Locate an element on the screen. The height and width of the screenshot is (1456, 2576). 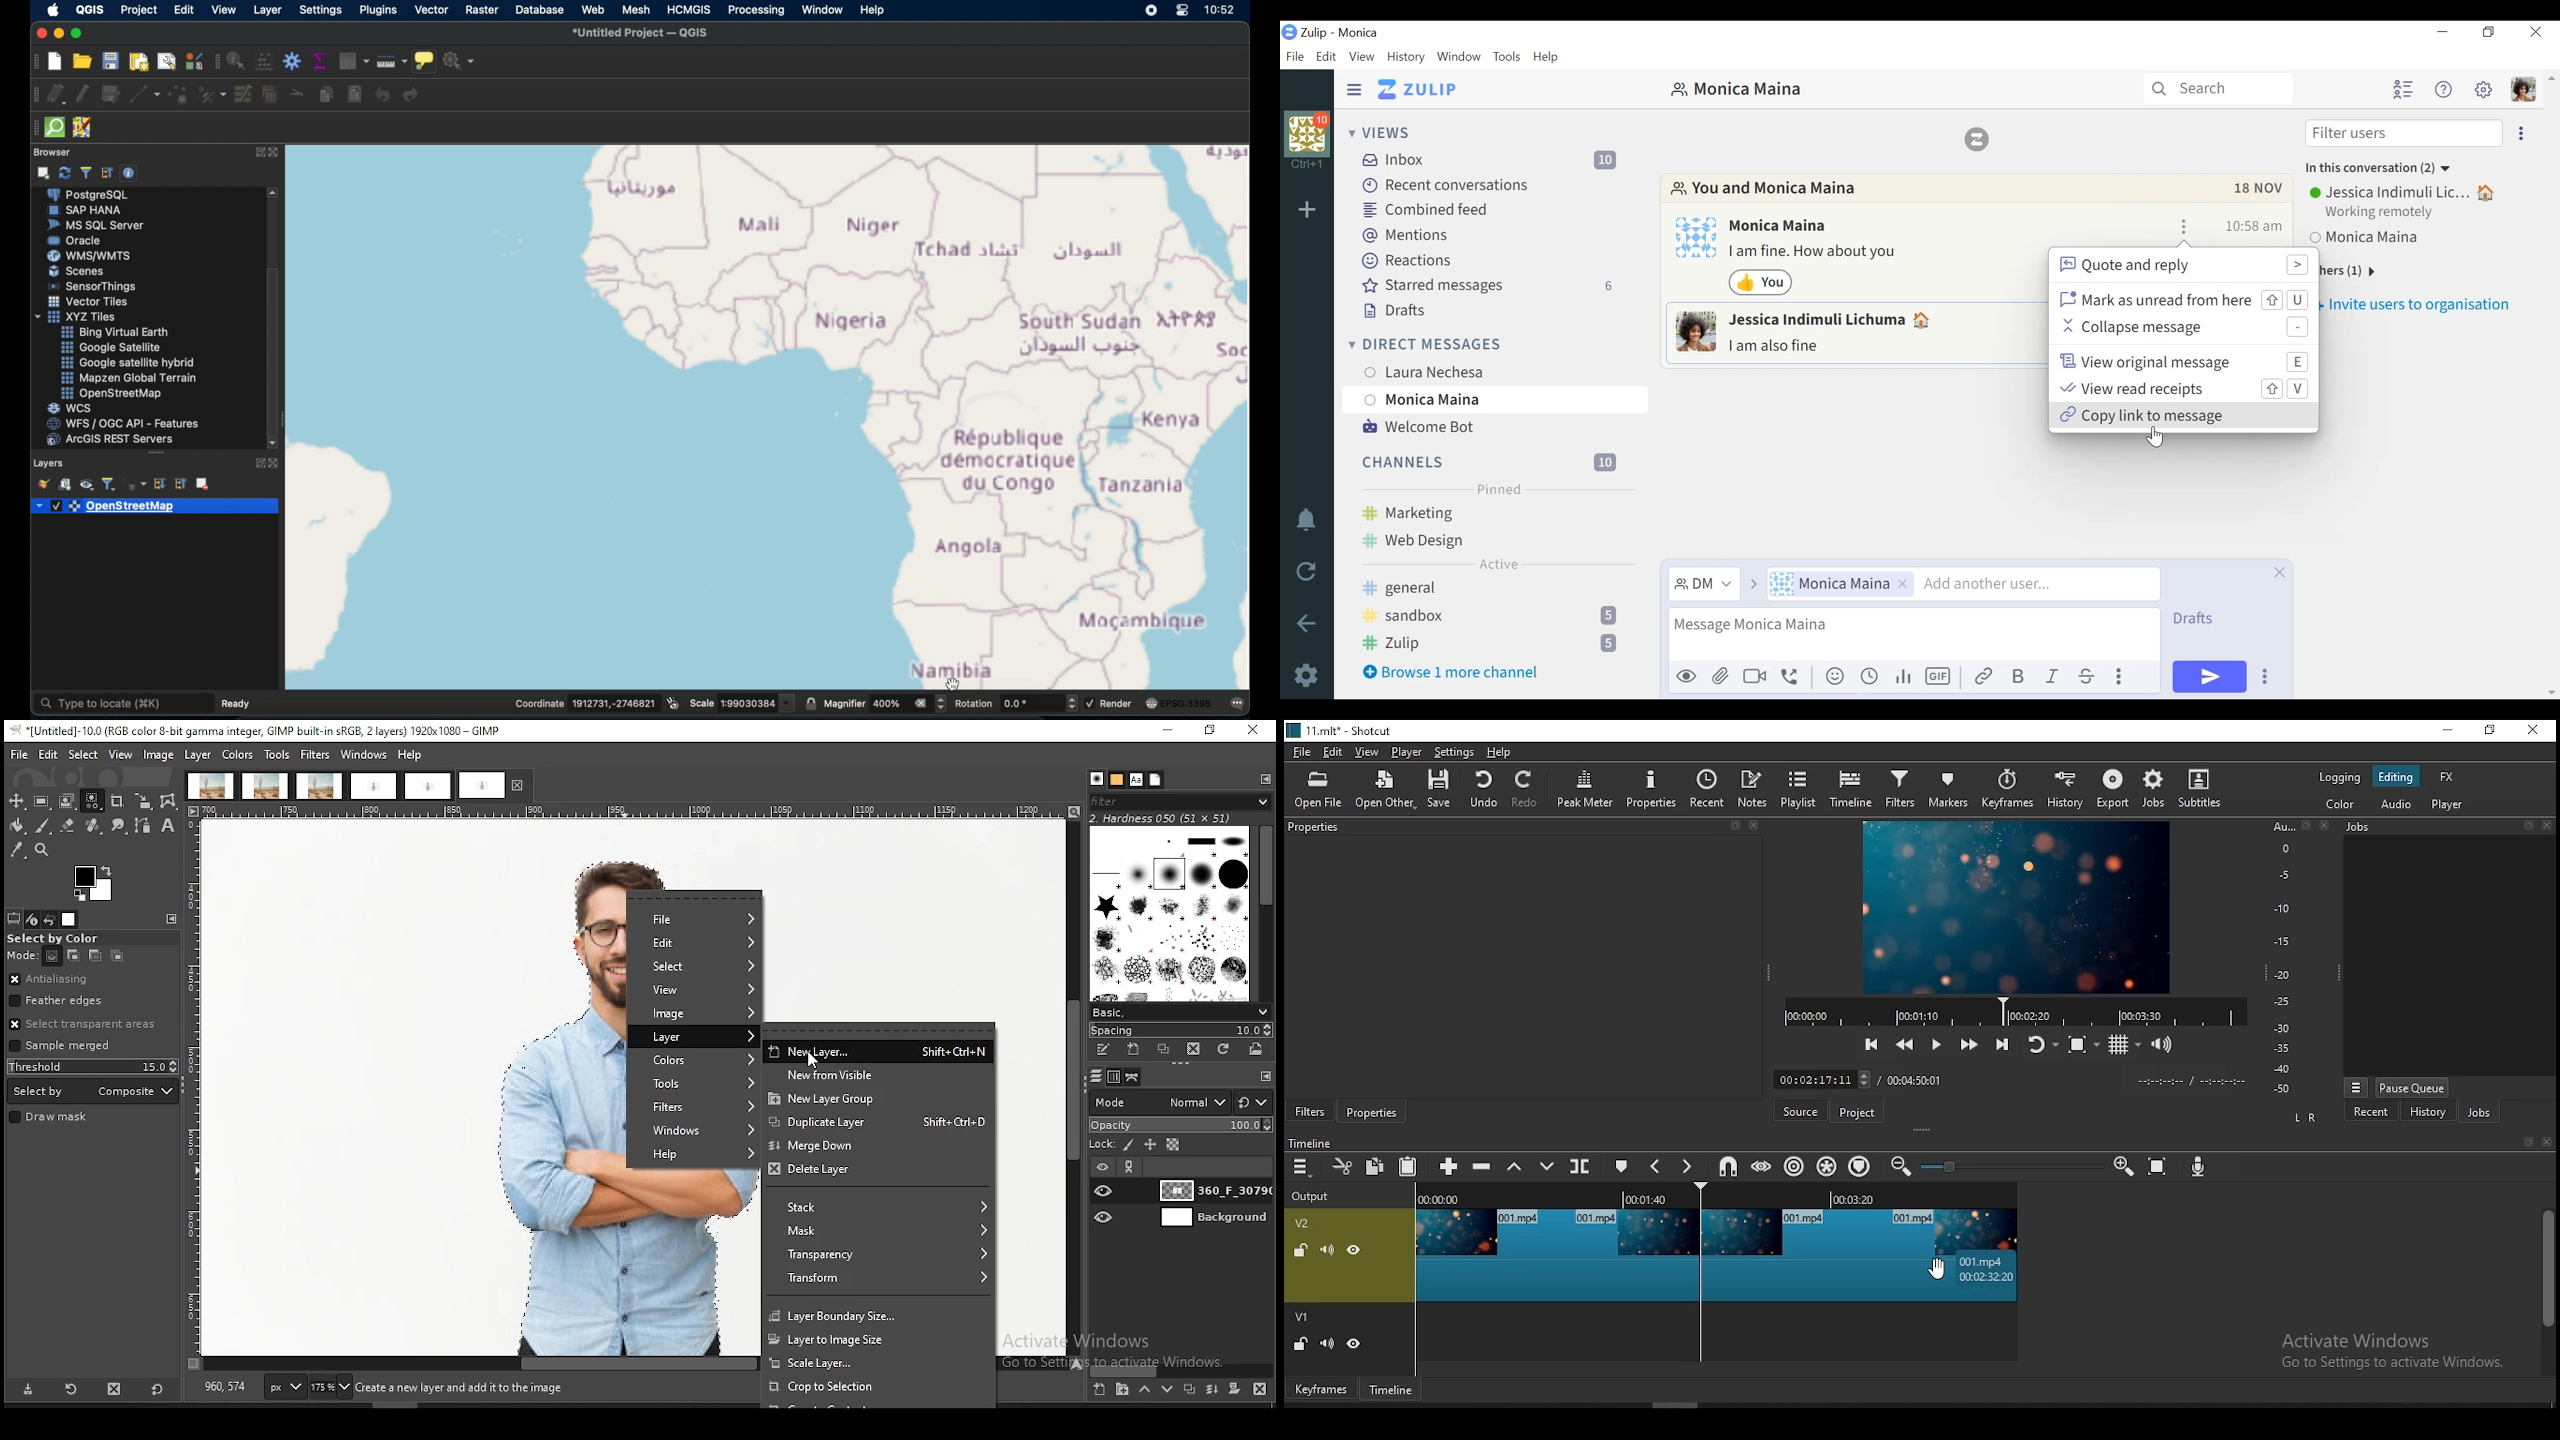
Collapse message is located at coordinates (2183, 328).